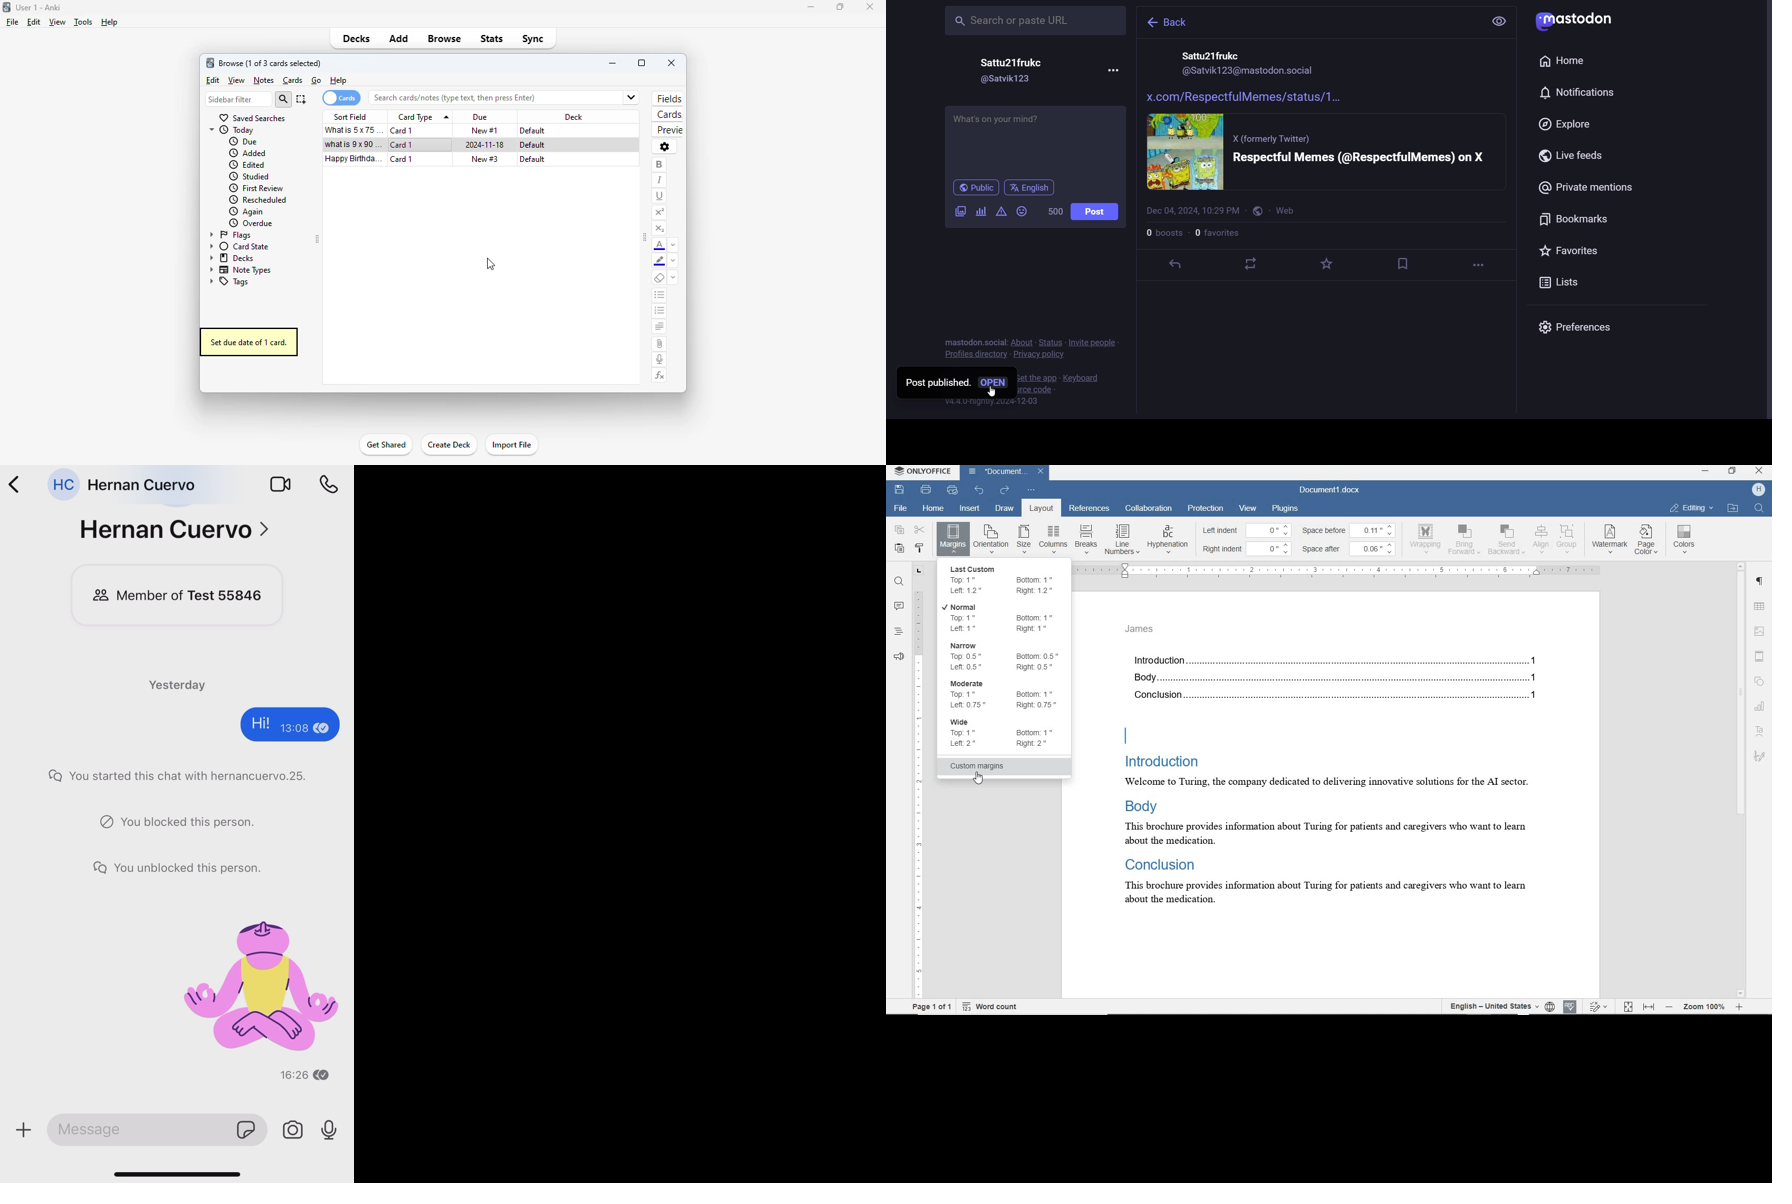 This screenshot has height=1204, width=1792. I want to click on poll, so click(980, 212).